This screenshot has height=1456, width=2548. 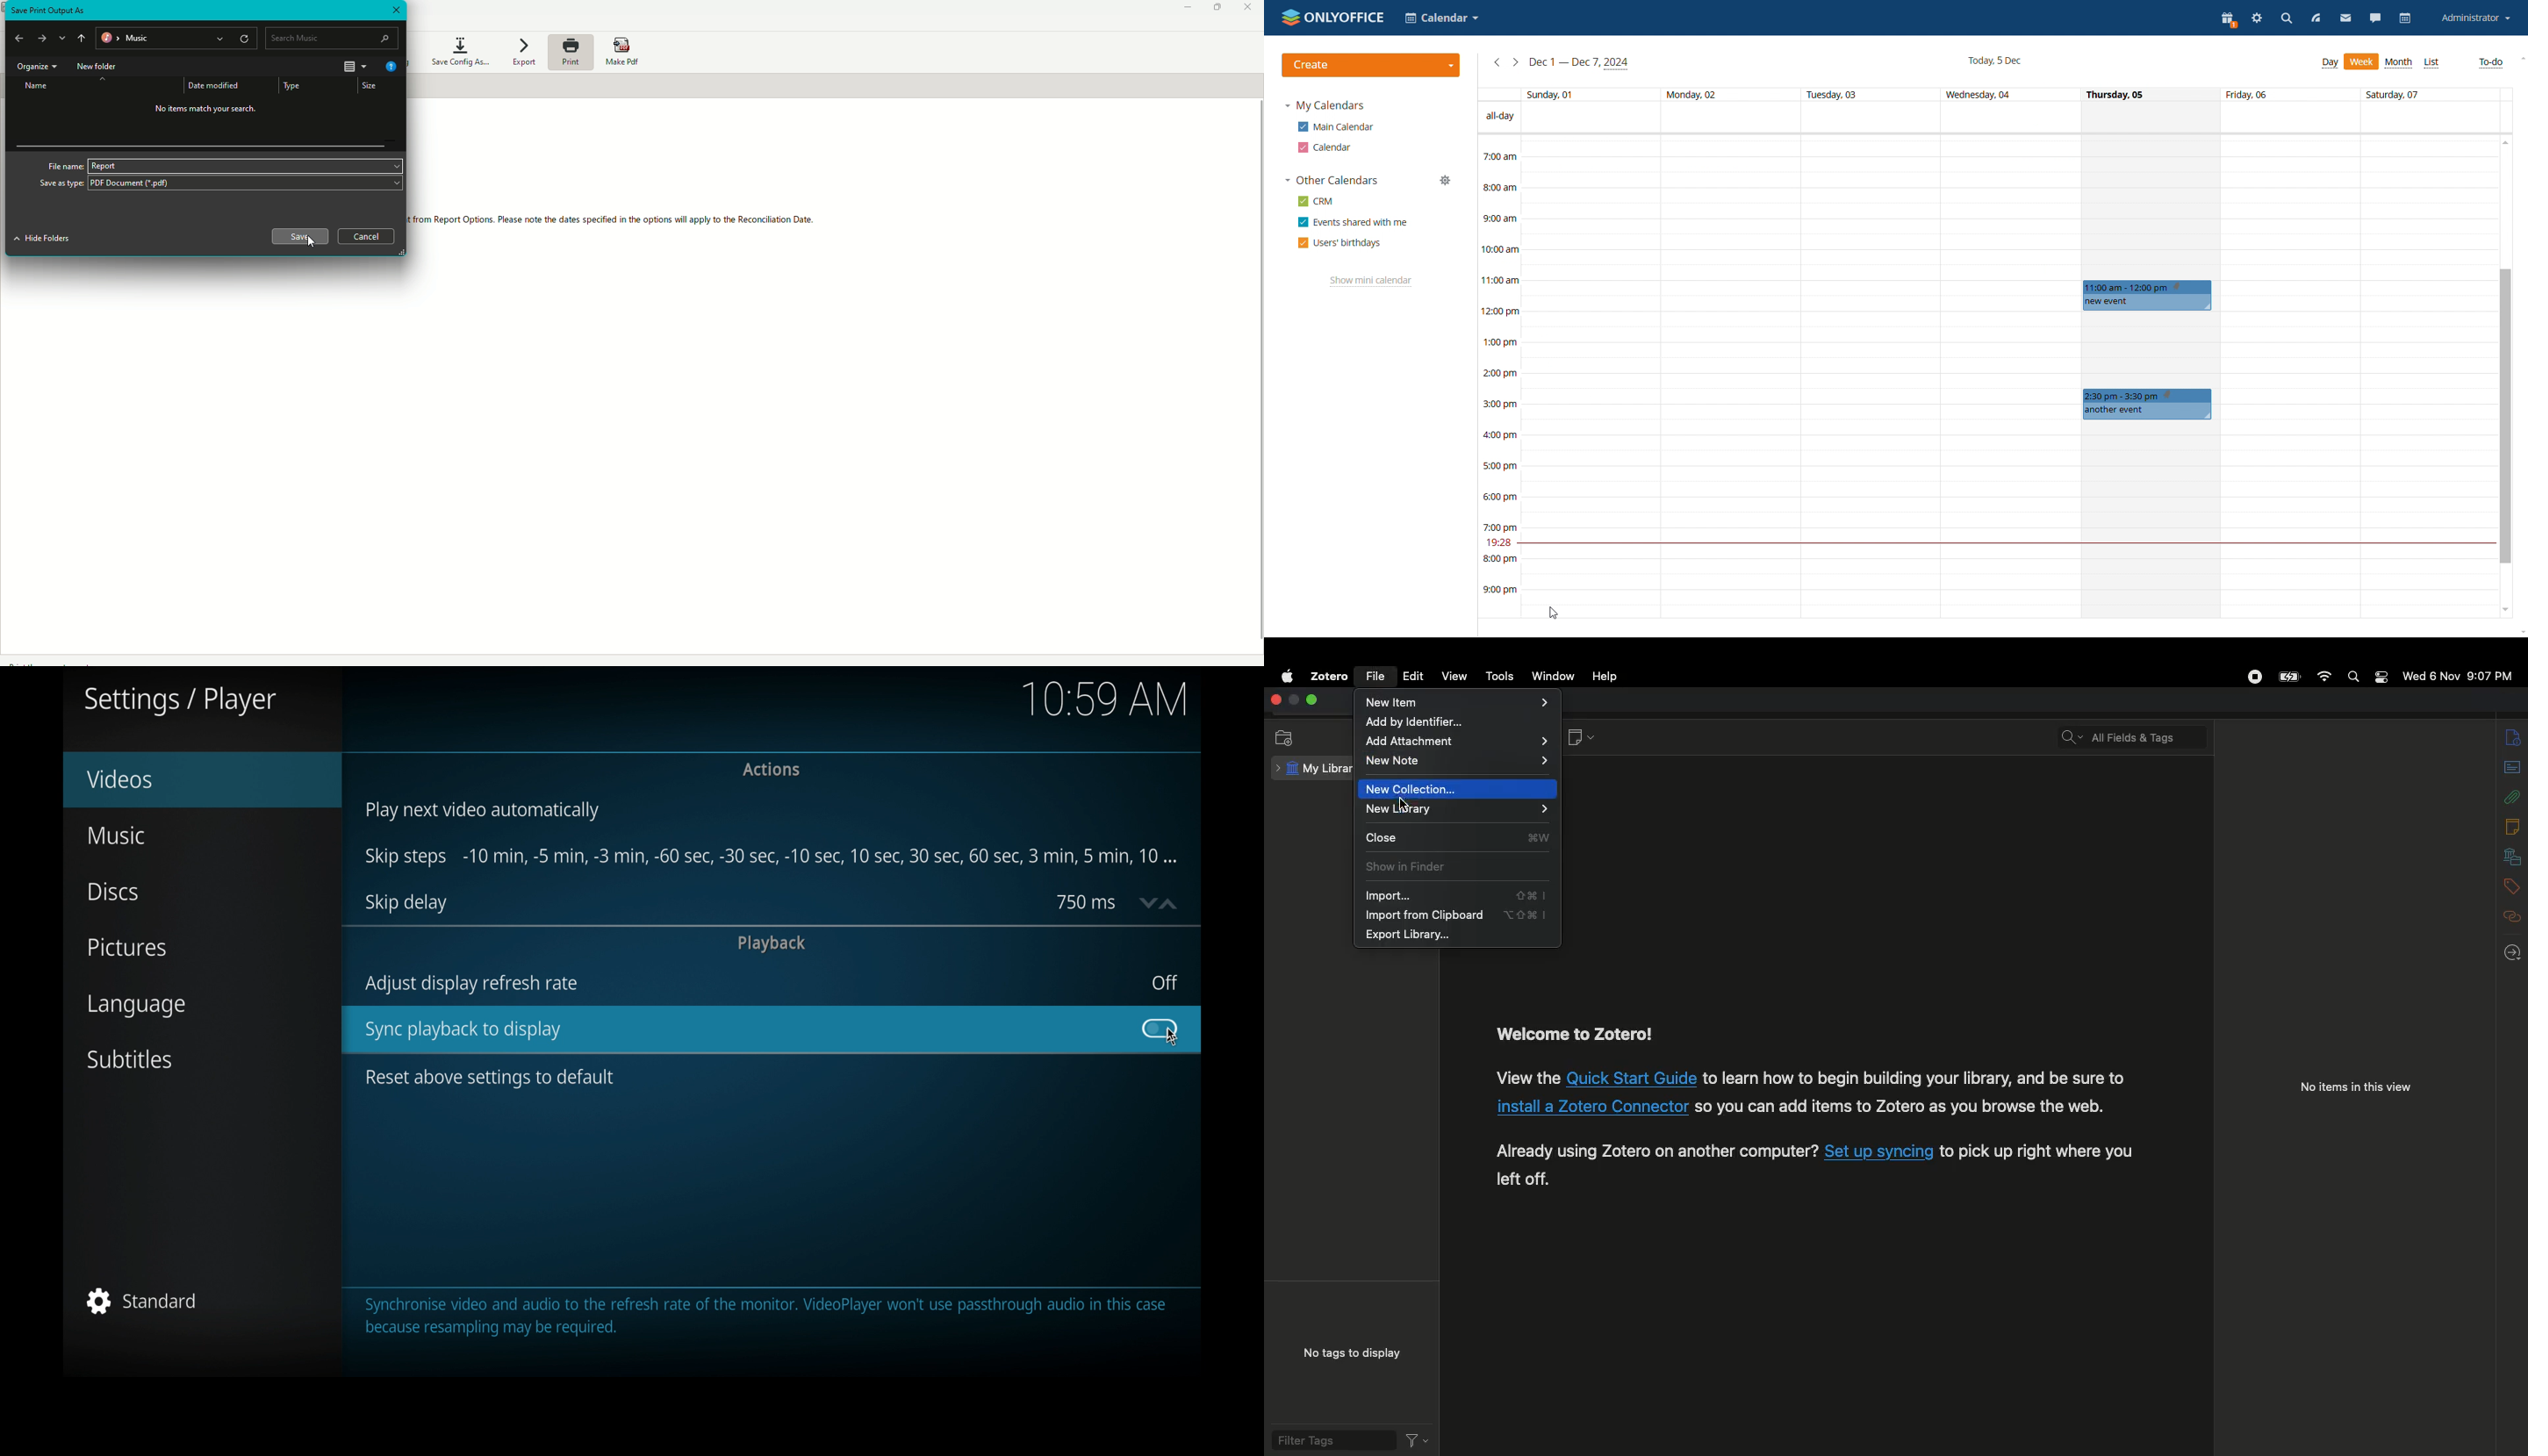 I want to click on New collection, so click(x=1418, y=788).